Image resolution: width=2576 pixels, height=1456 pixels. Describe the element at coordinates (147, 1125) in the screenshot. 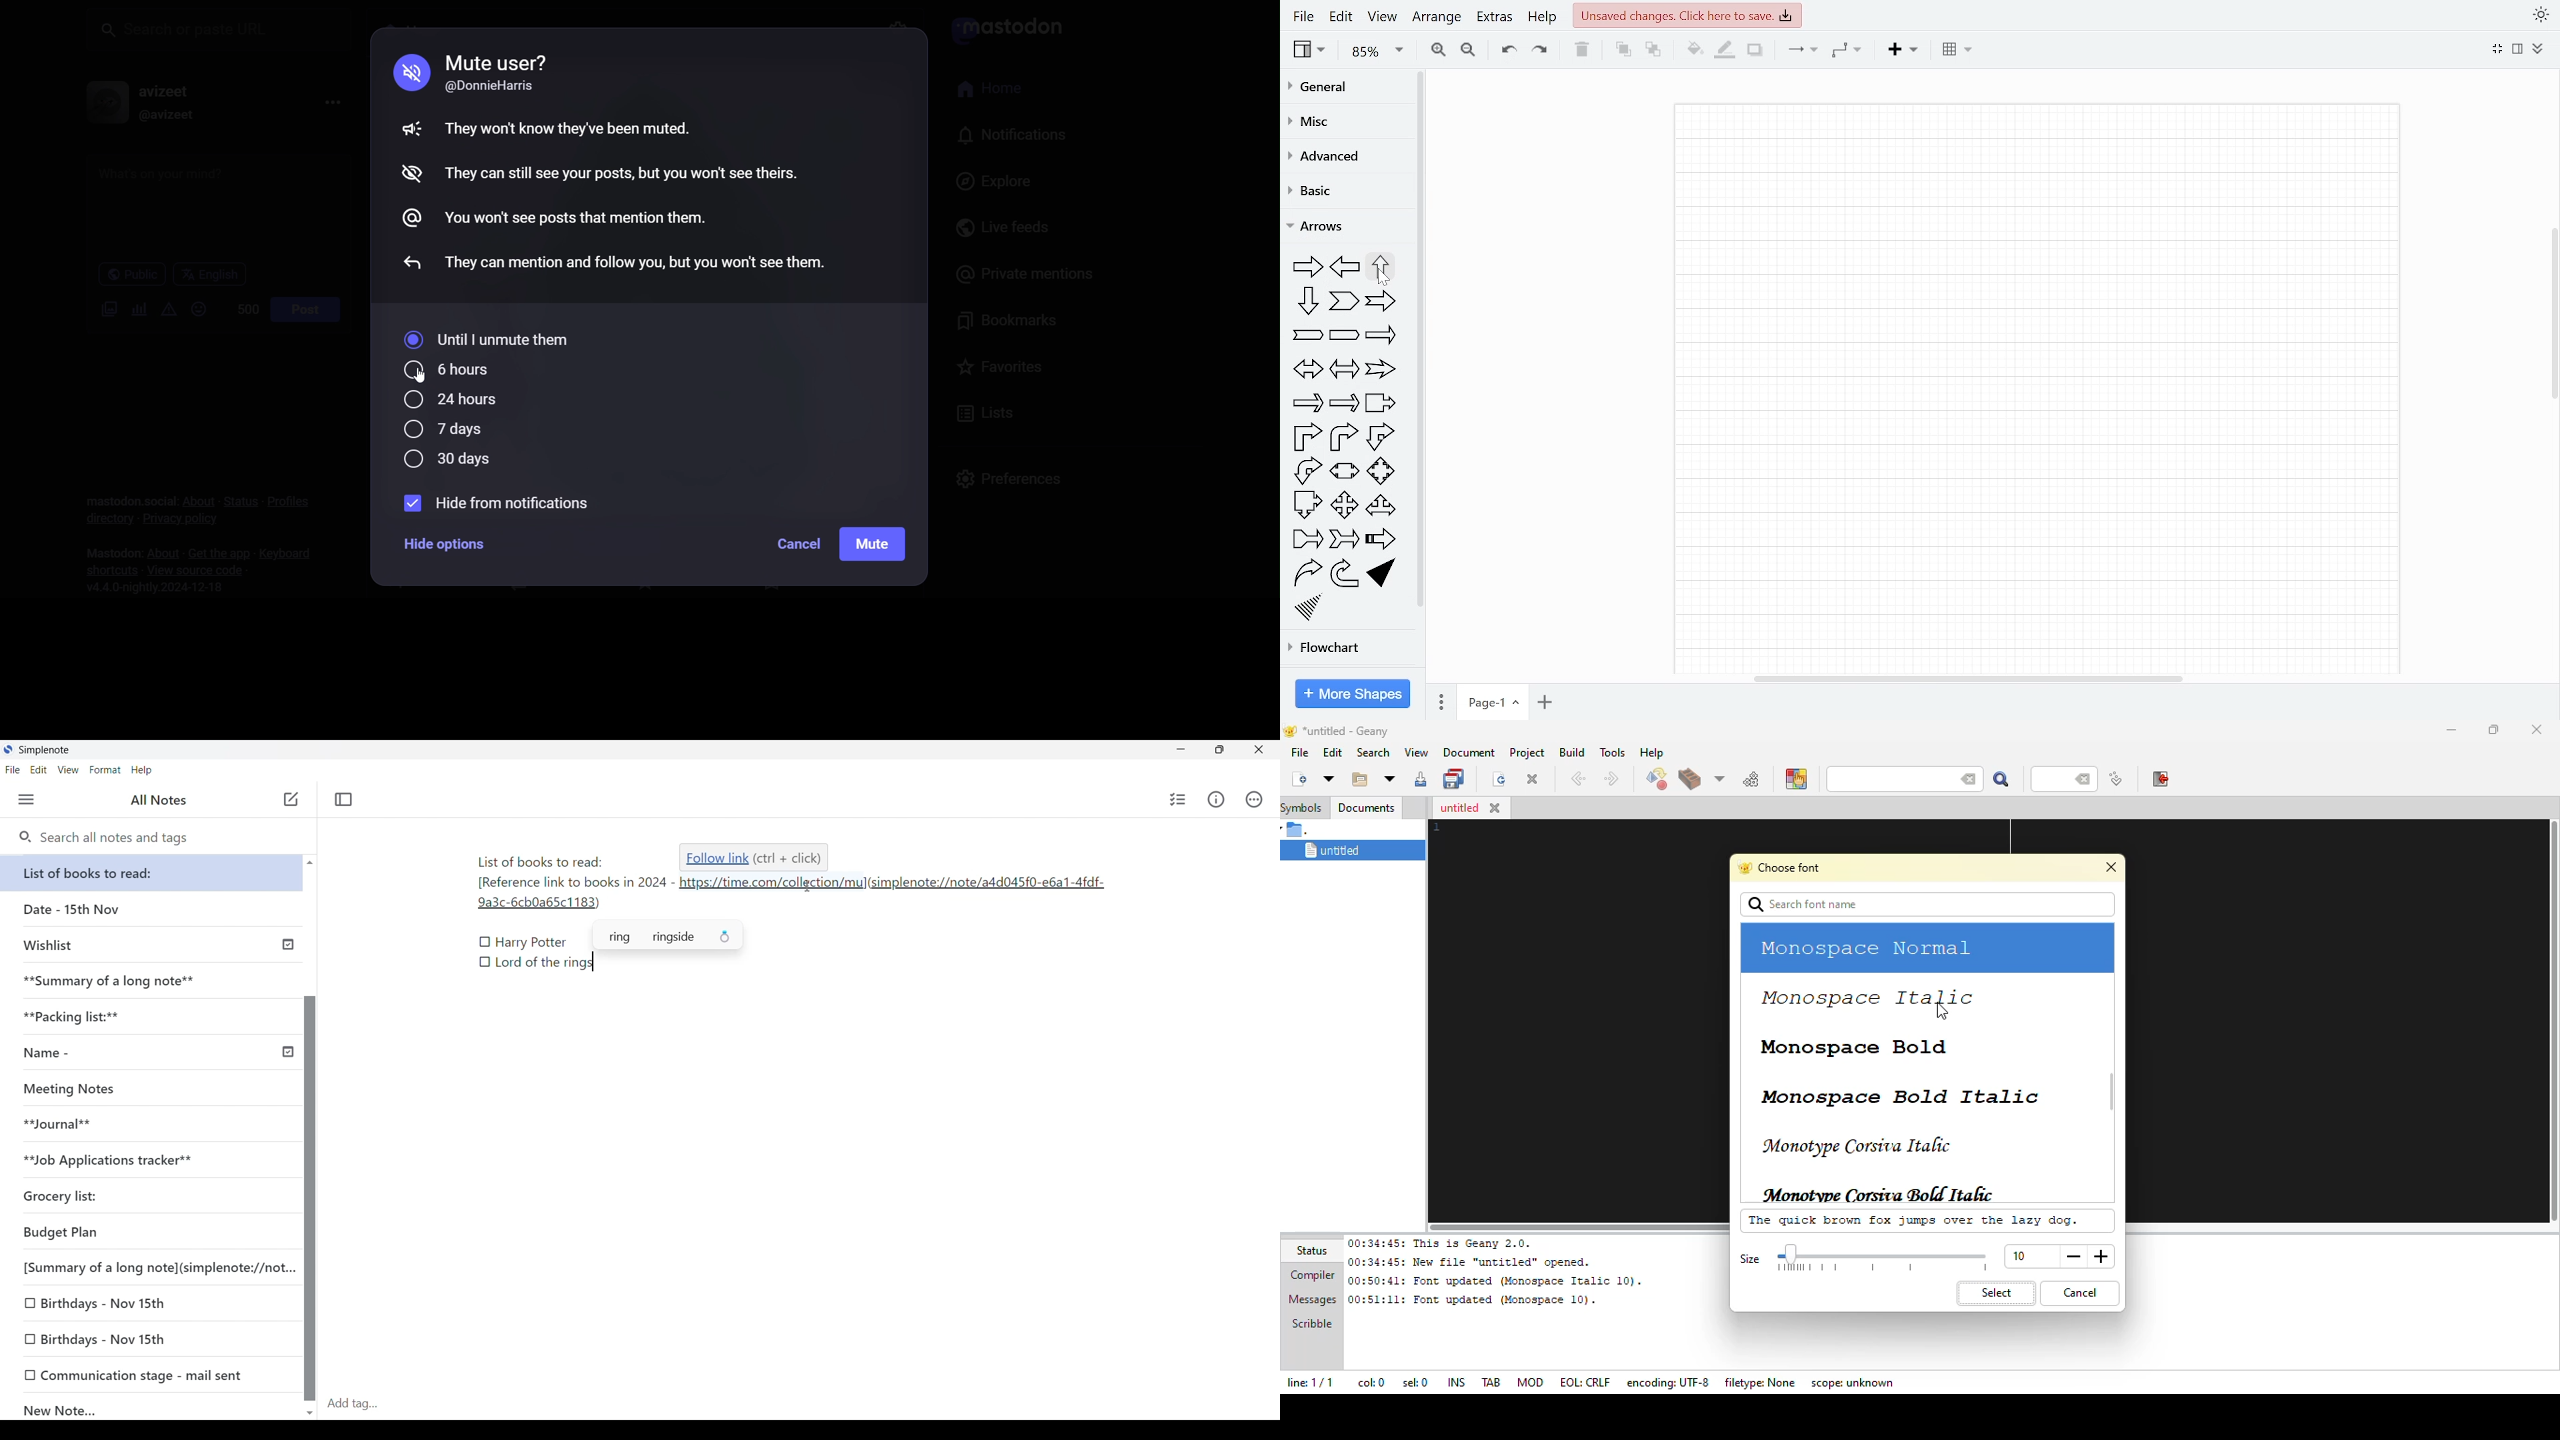

I see `**Journal**` at that location.